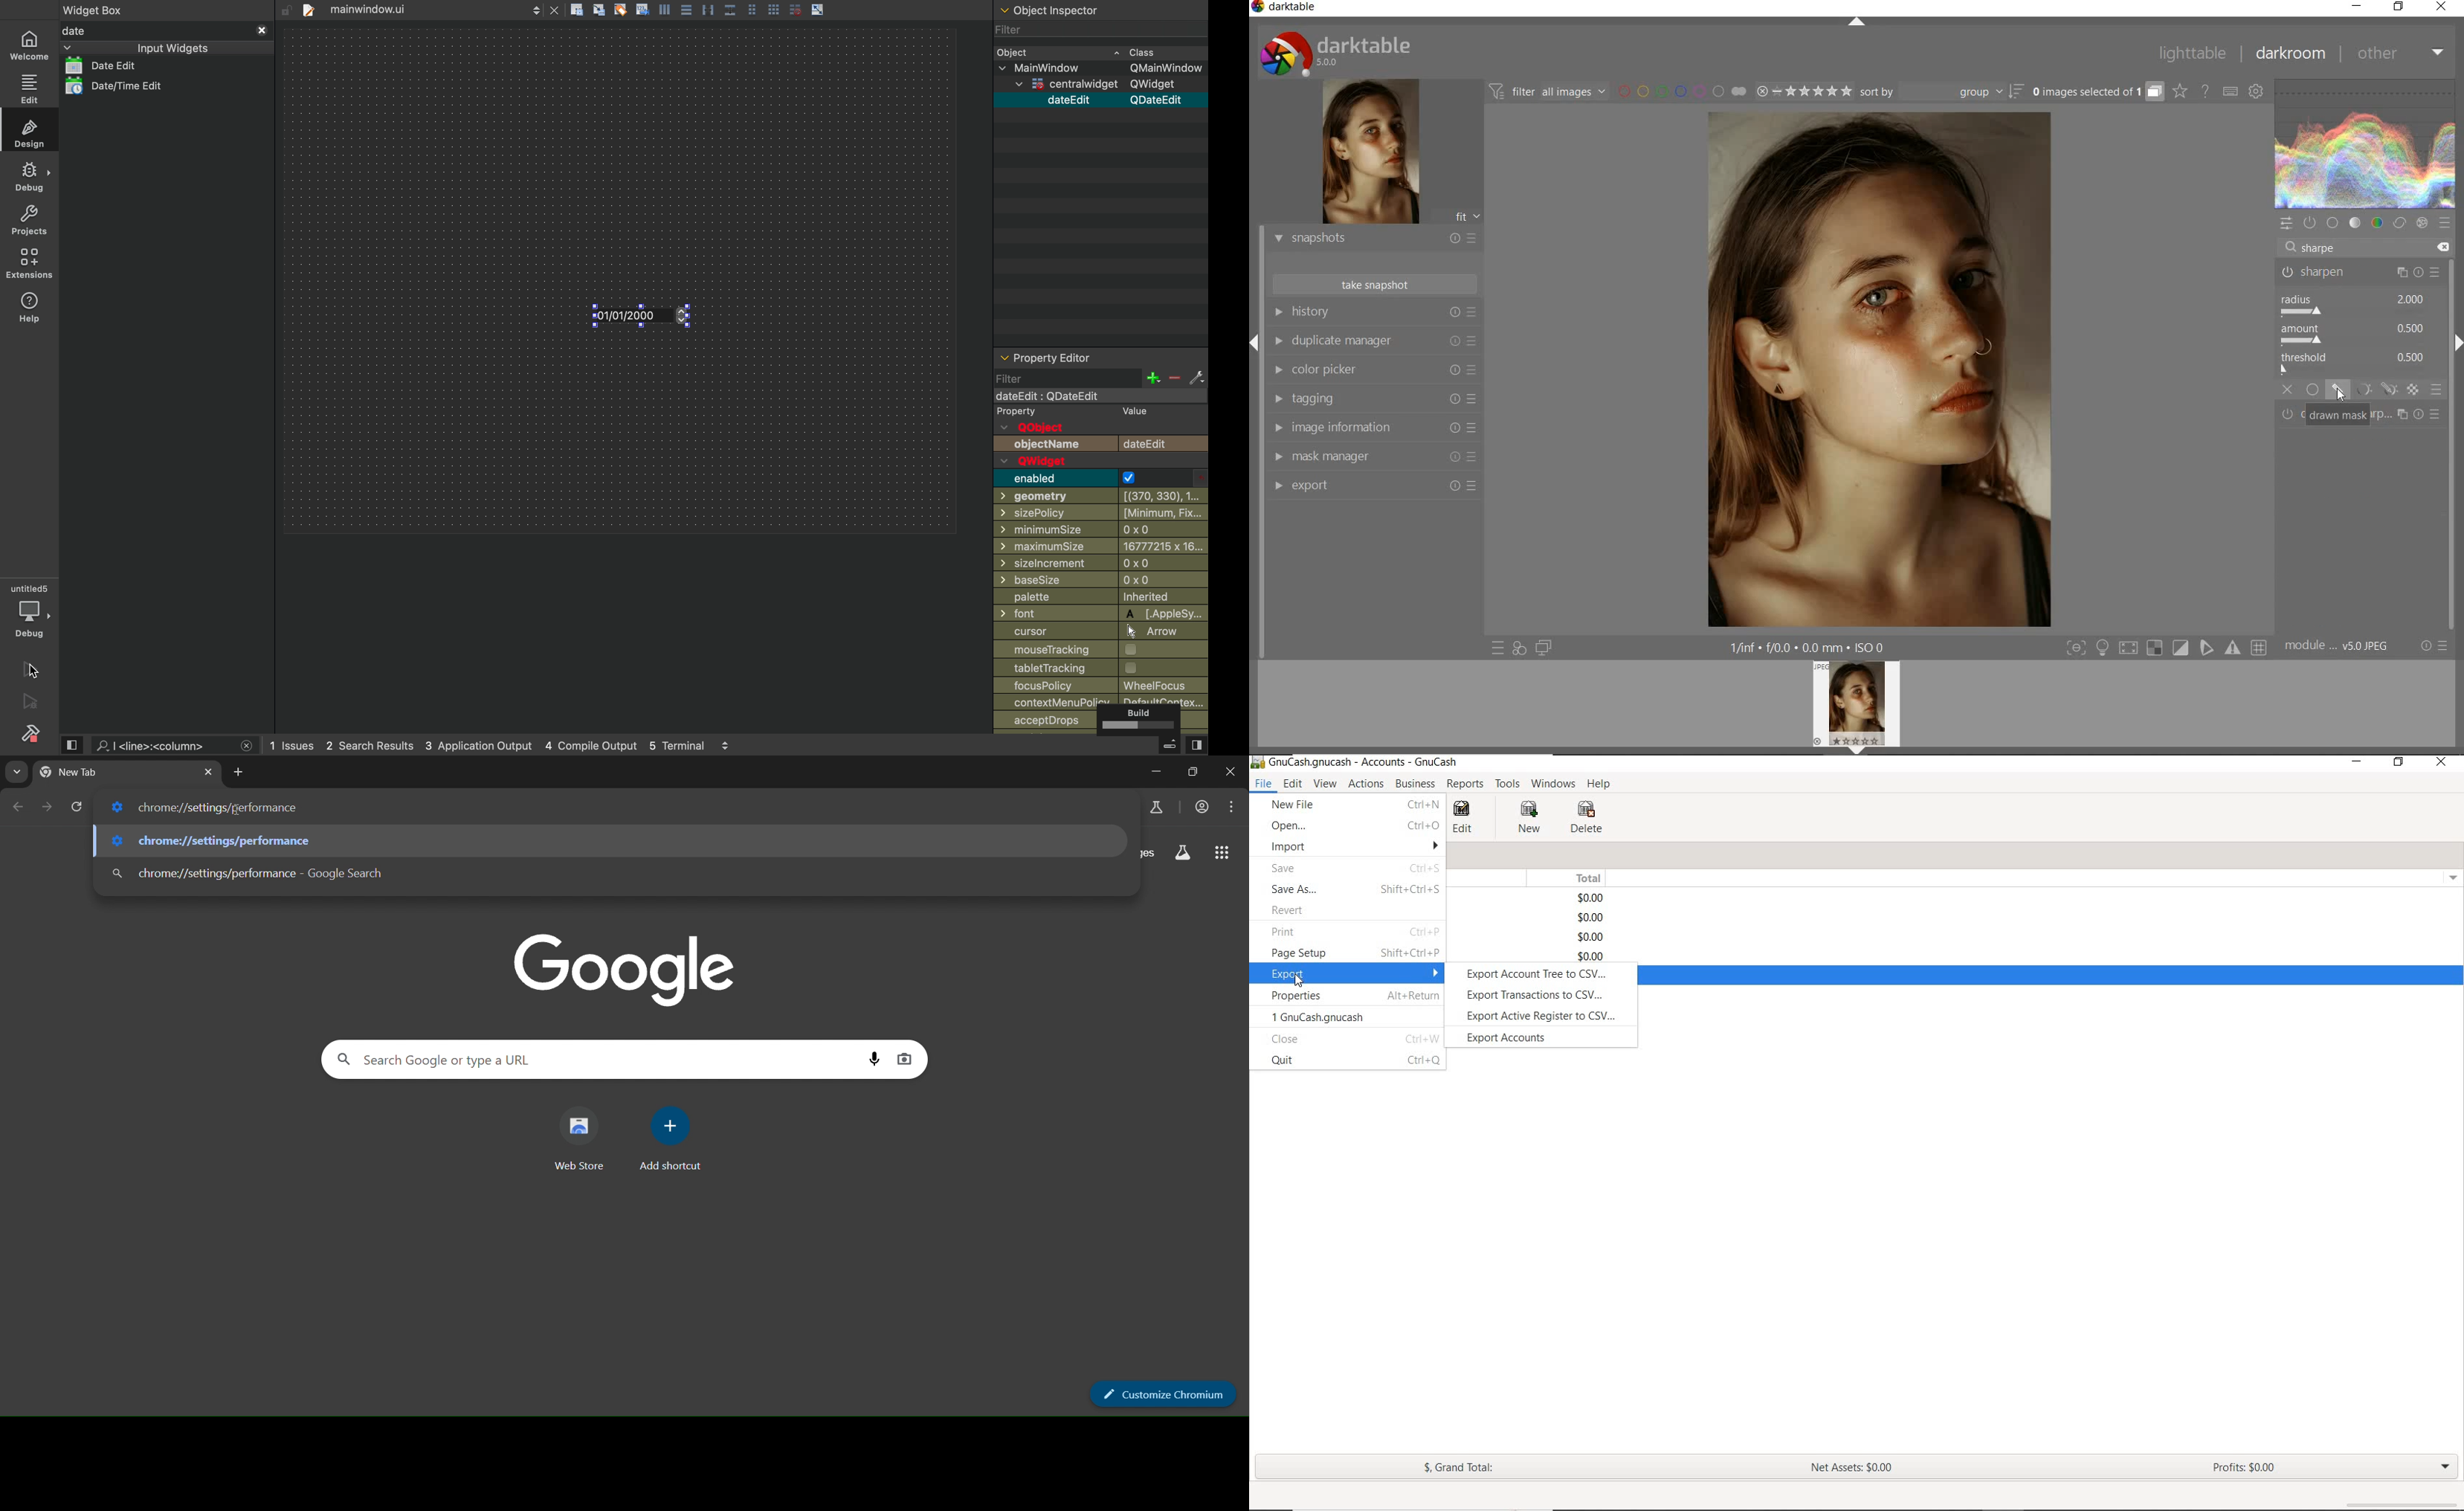 The height and width of the screenshot is (1512, 2464). What do you see at coordinates (1541, 974) in the screenshot?
I see `export account tree to csv` at bounding box center [1541, 974].